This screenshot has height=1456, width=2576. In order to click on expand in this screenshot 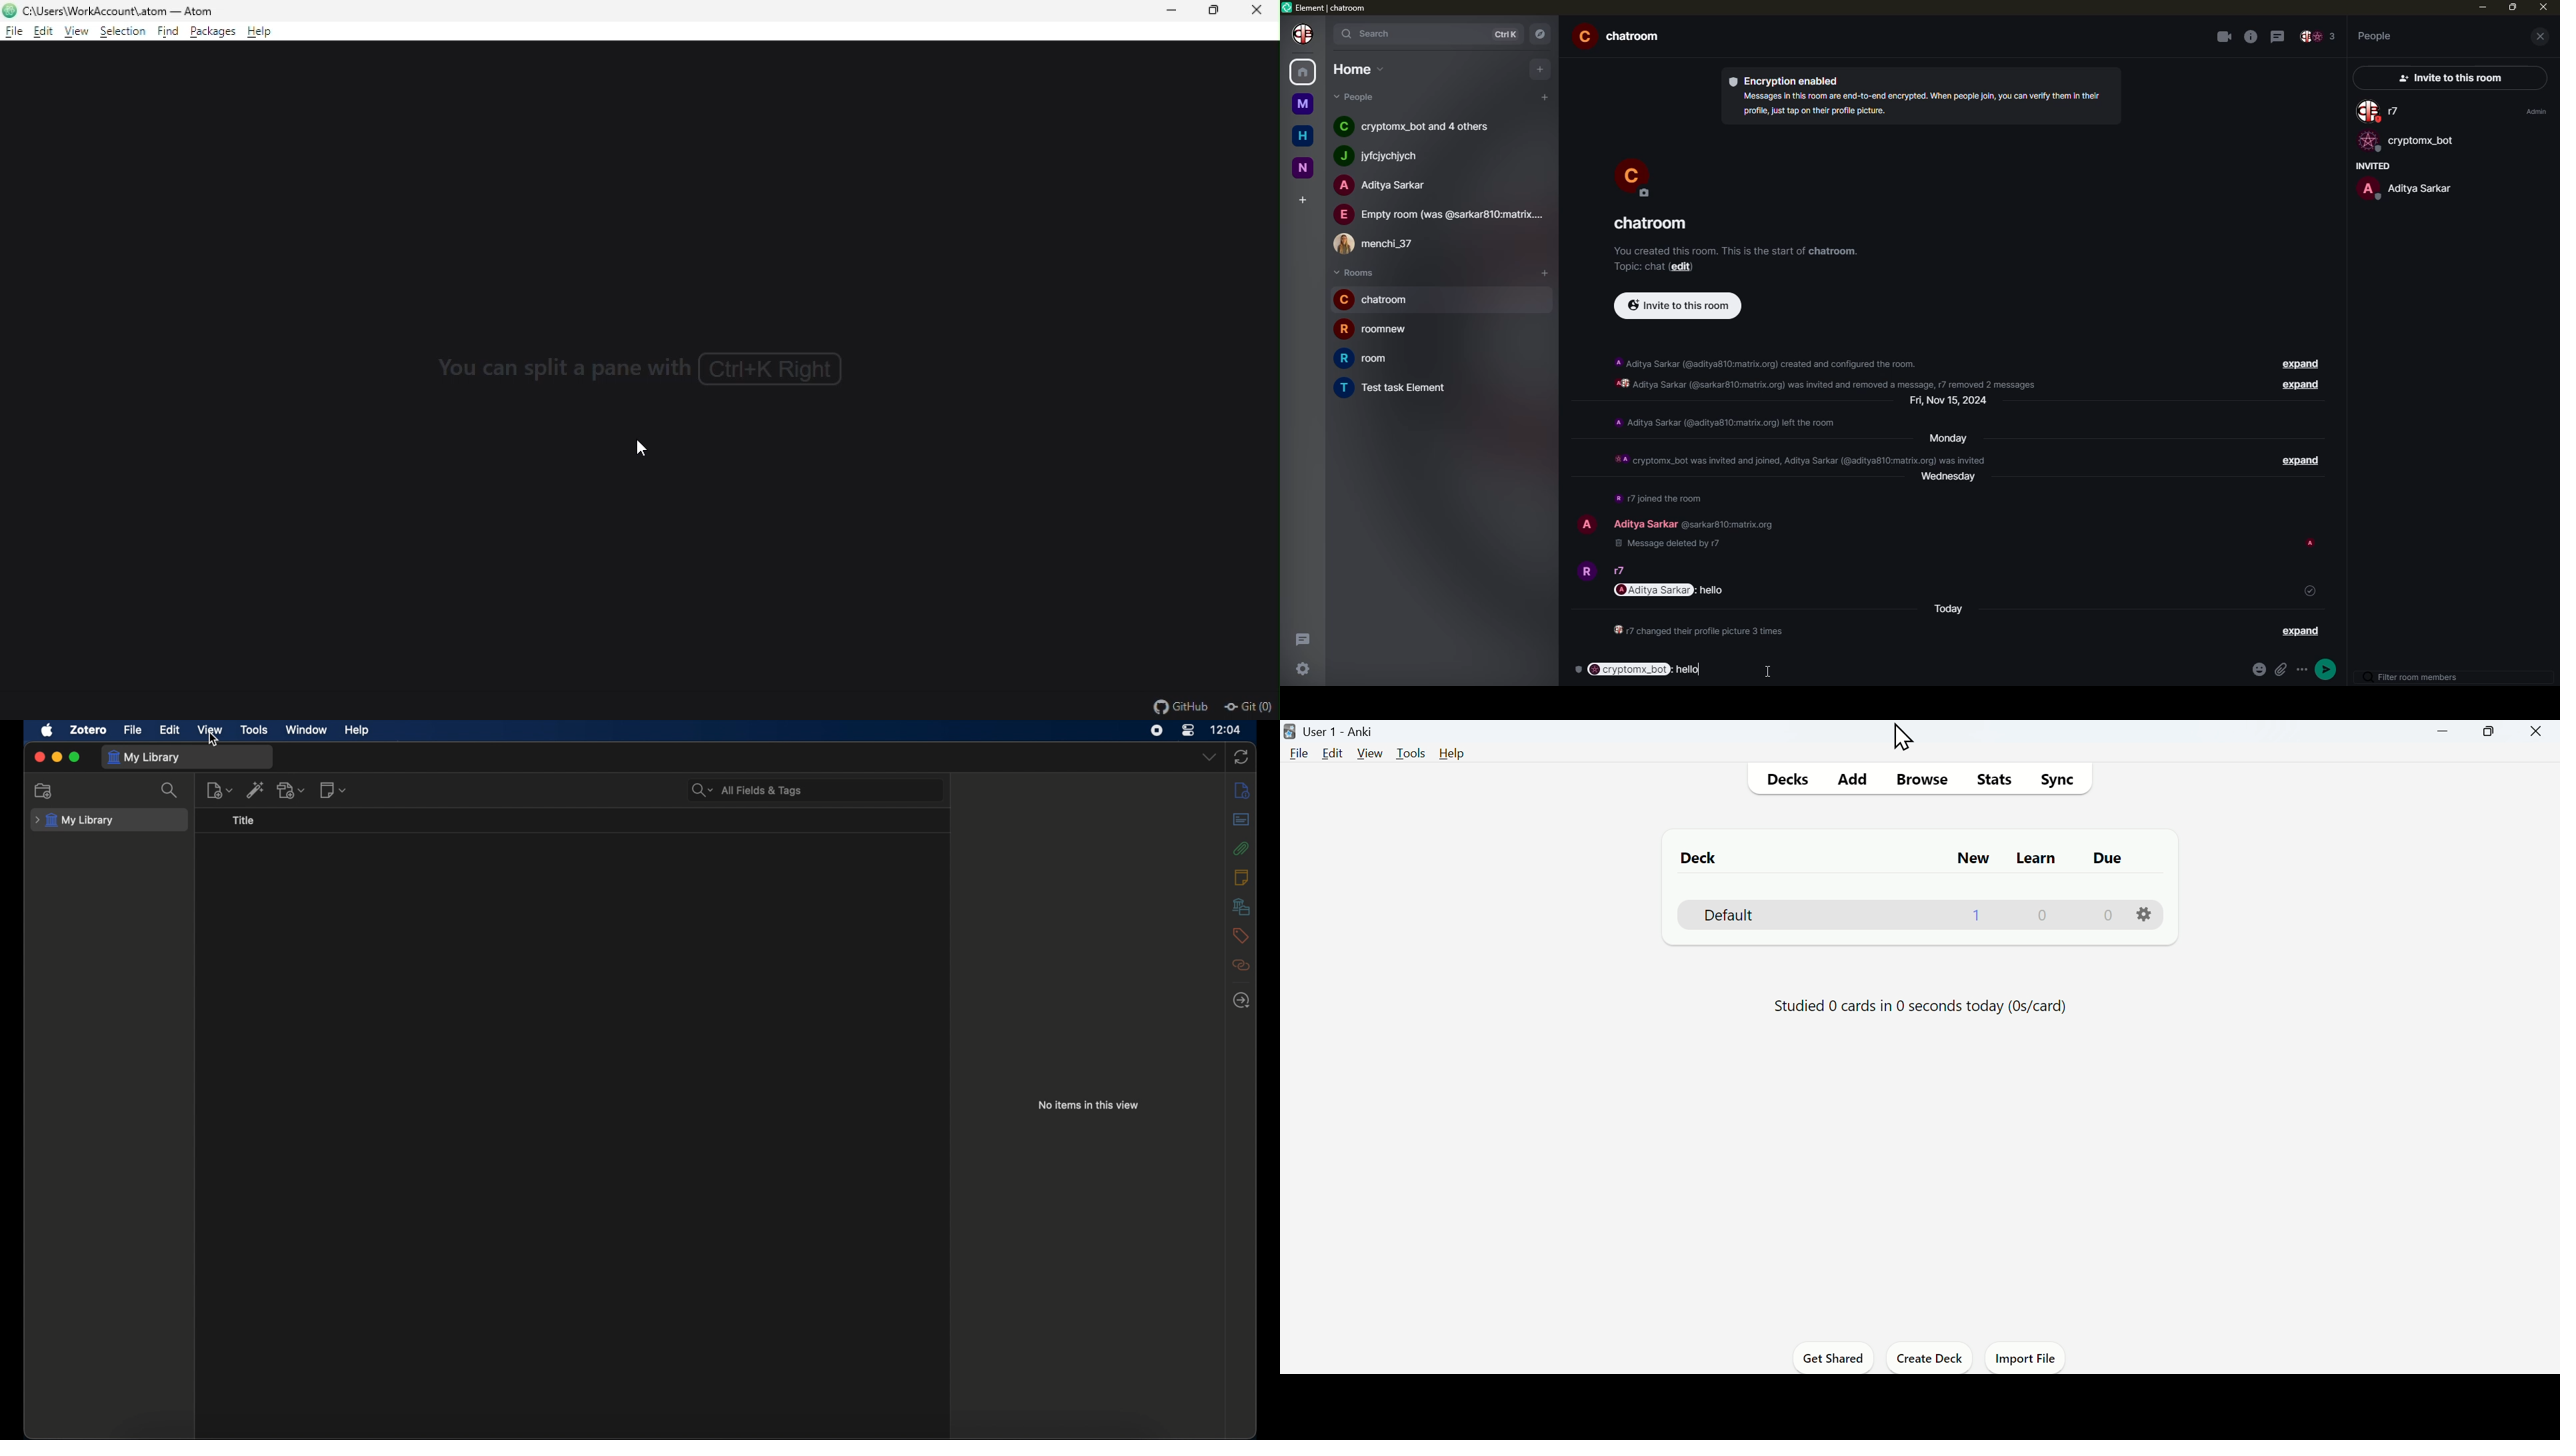, I will do `click(2294, 365)`.